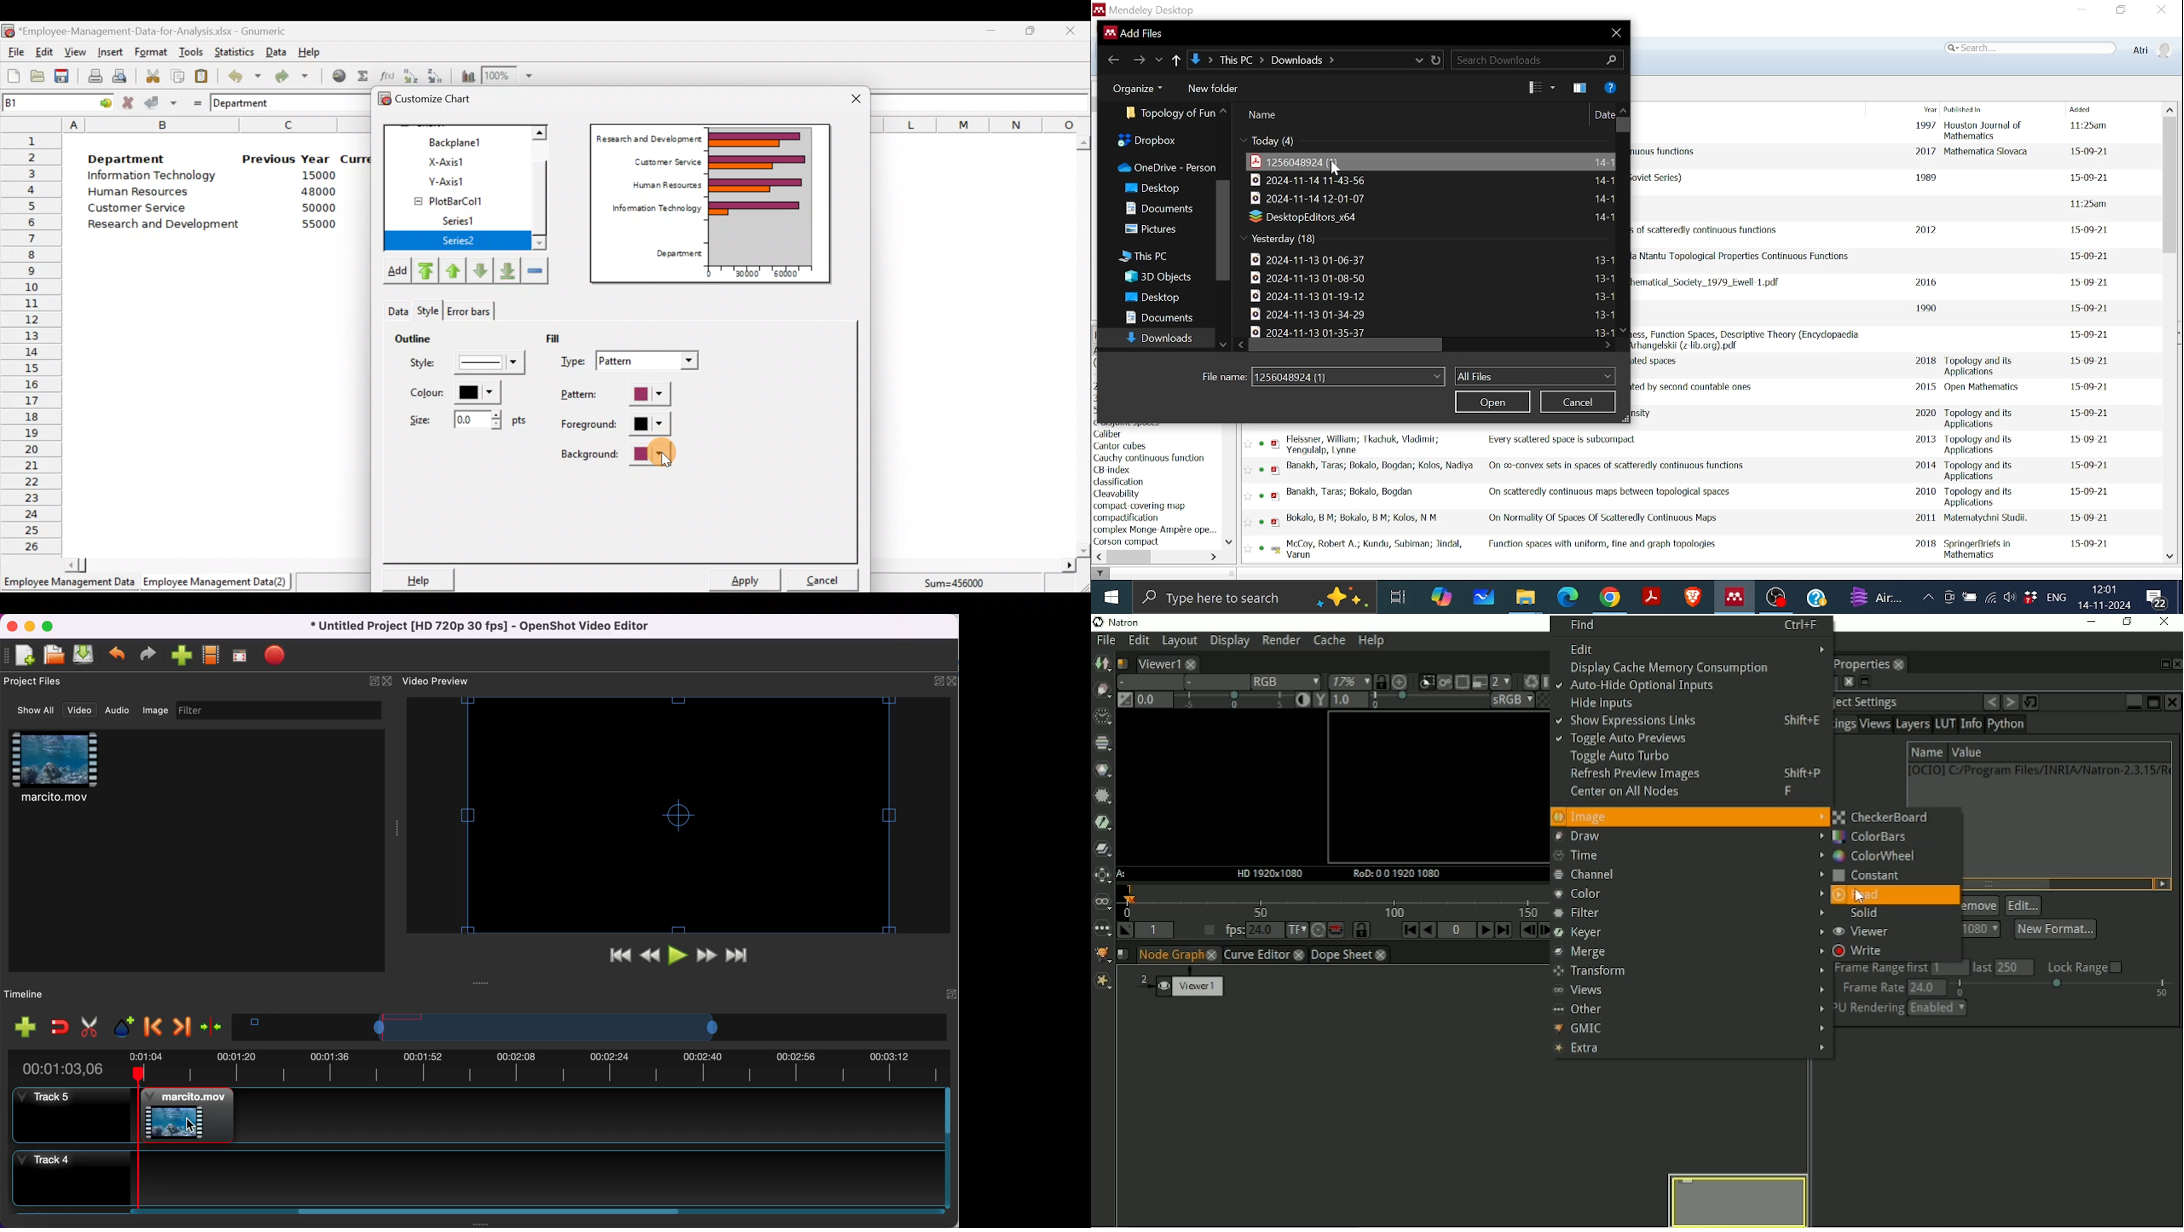  I want to click on Title, so click(1617, 464).